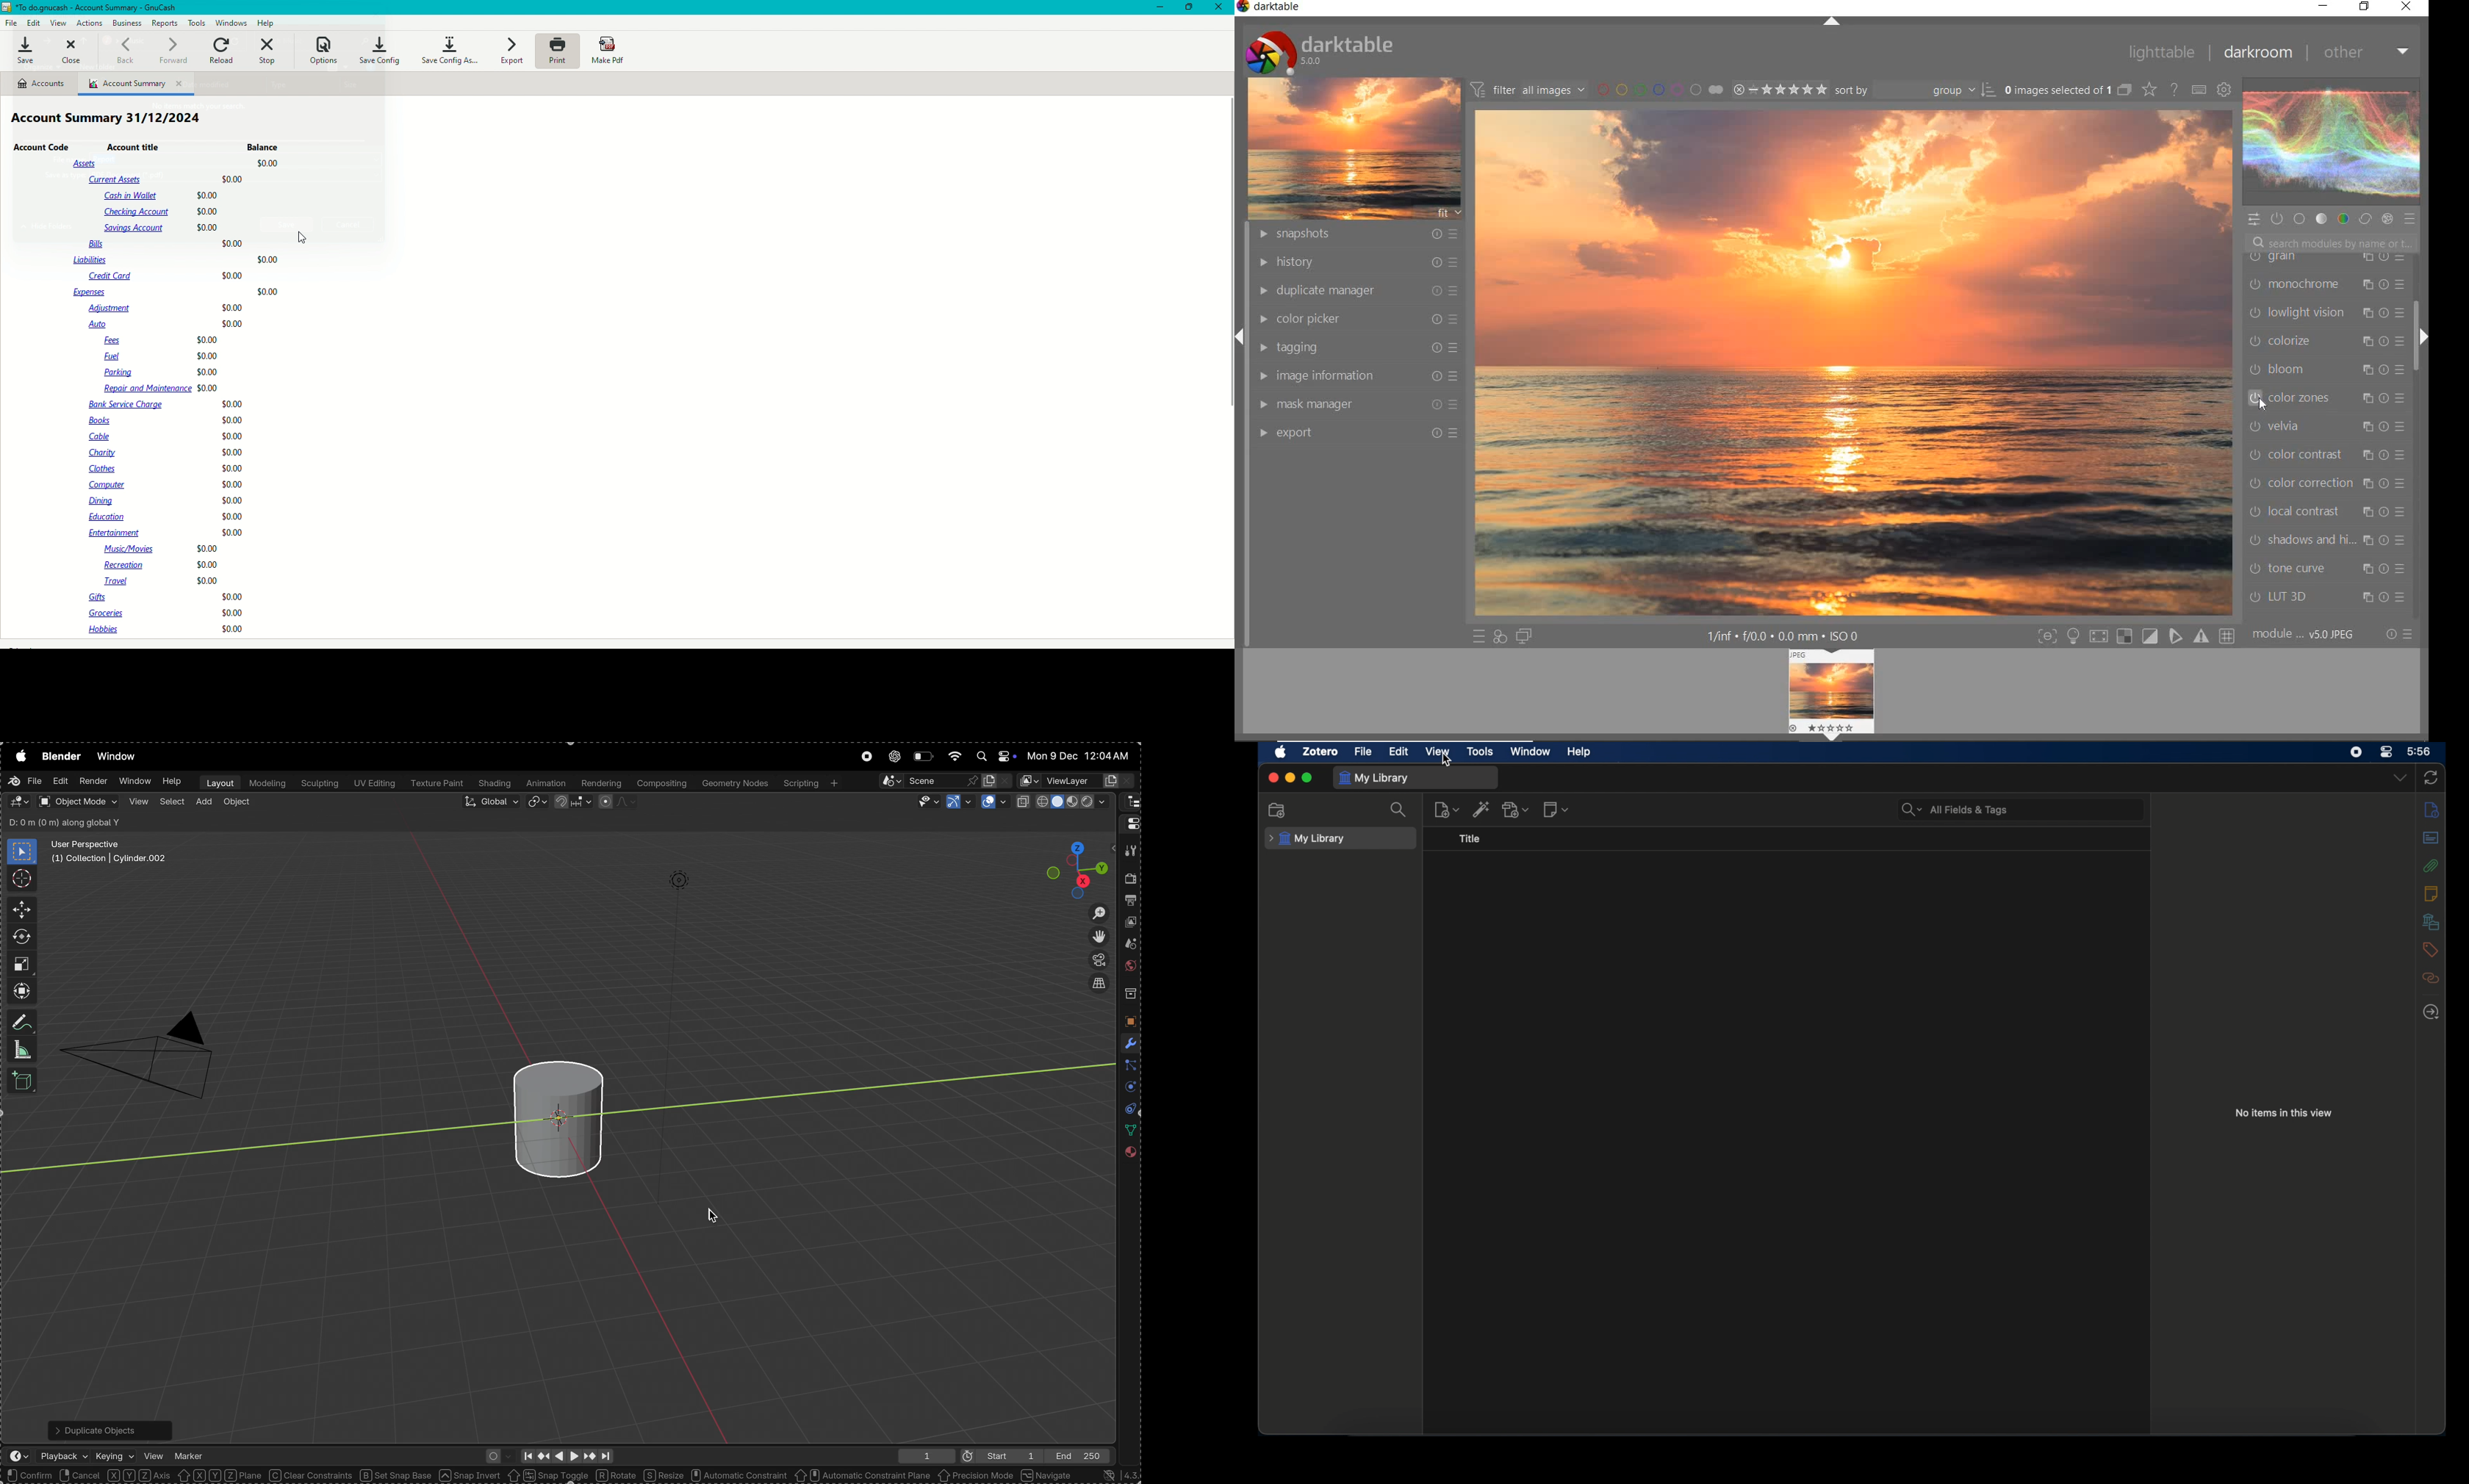 The height and width of the screenshot is (1484, 2492). I want to click on automatic constraint, so click(737, 1476).